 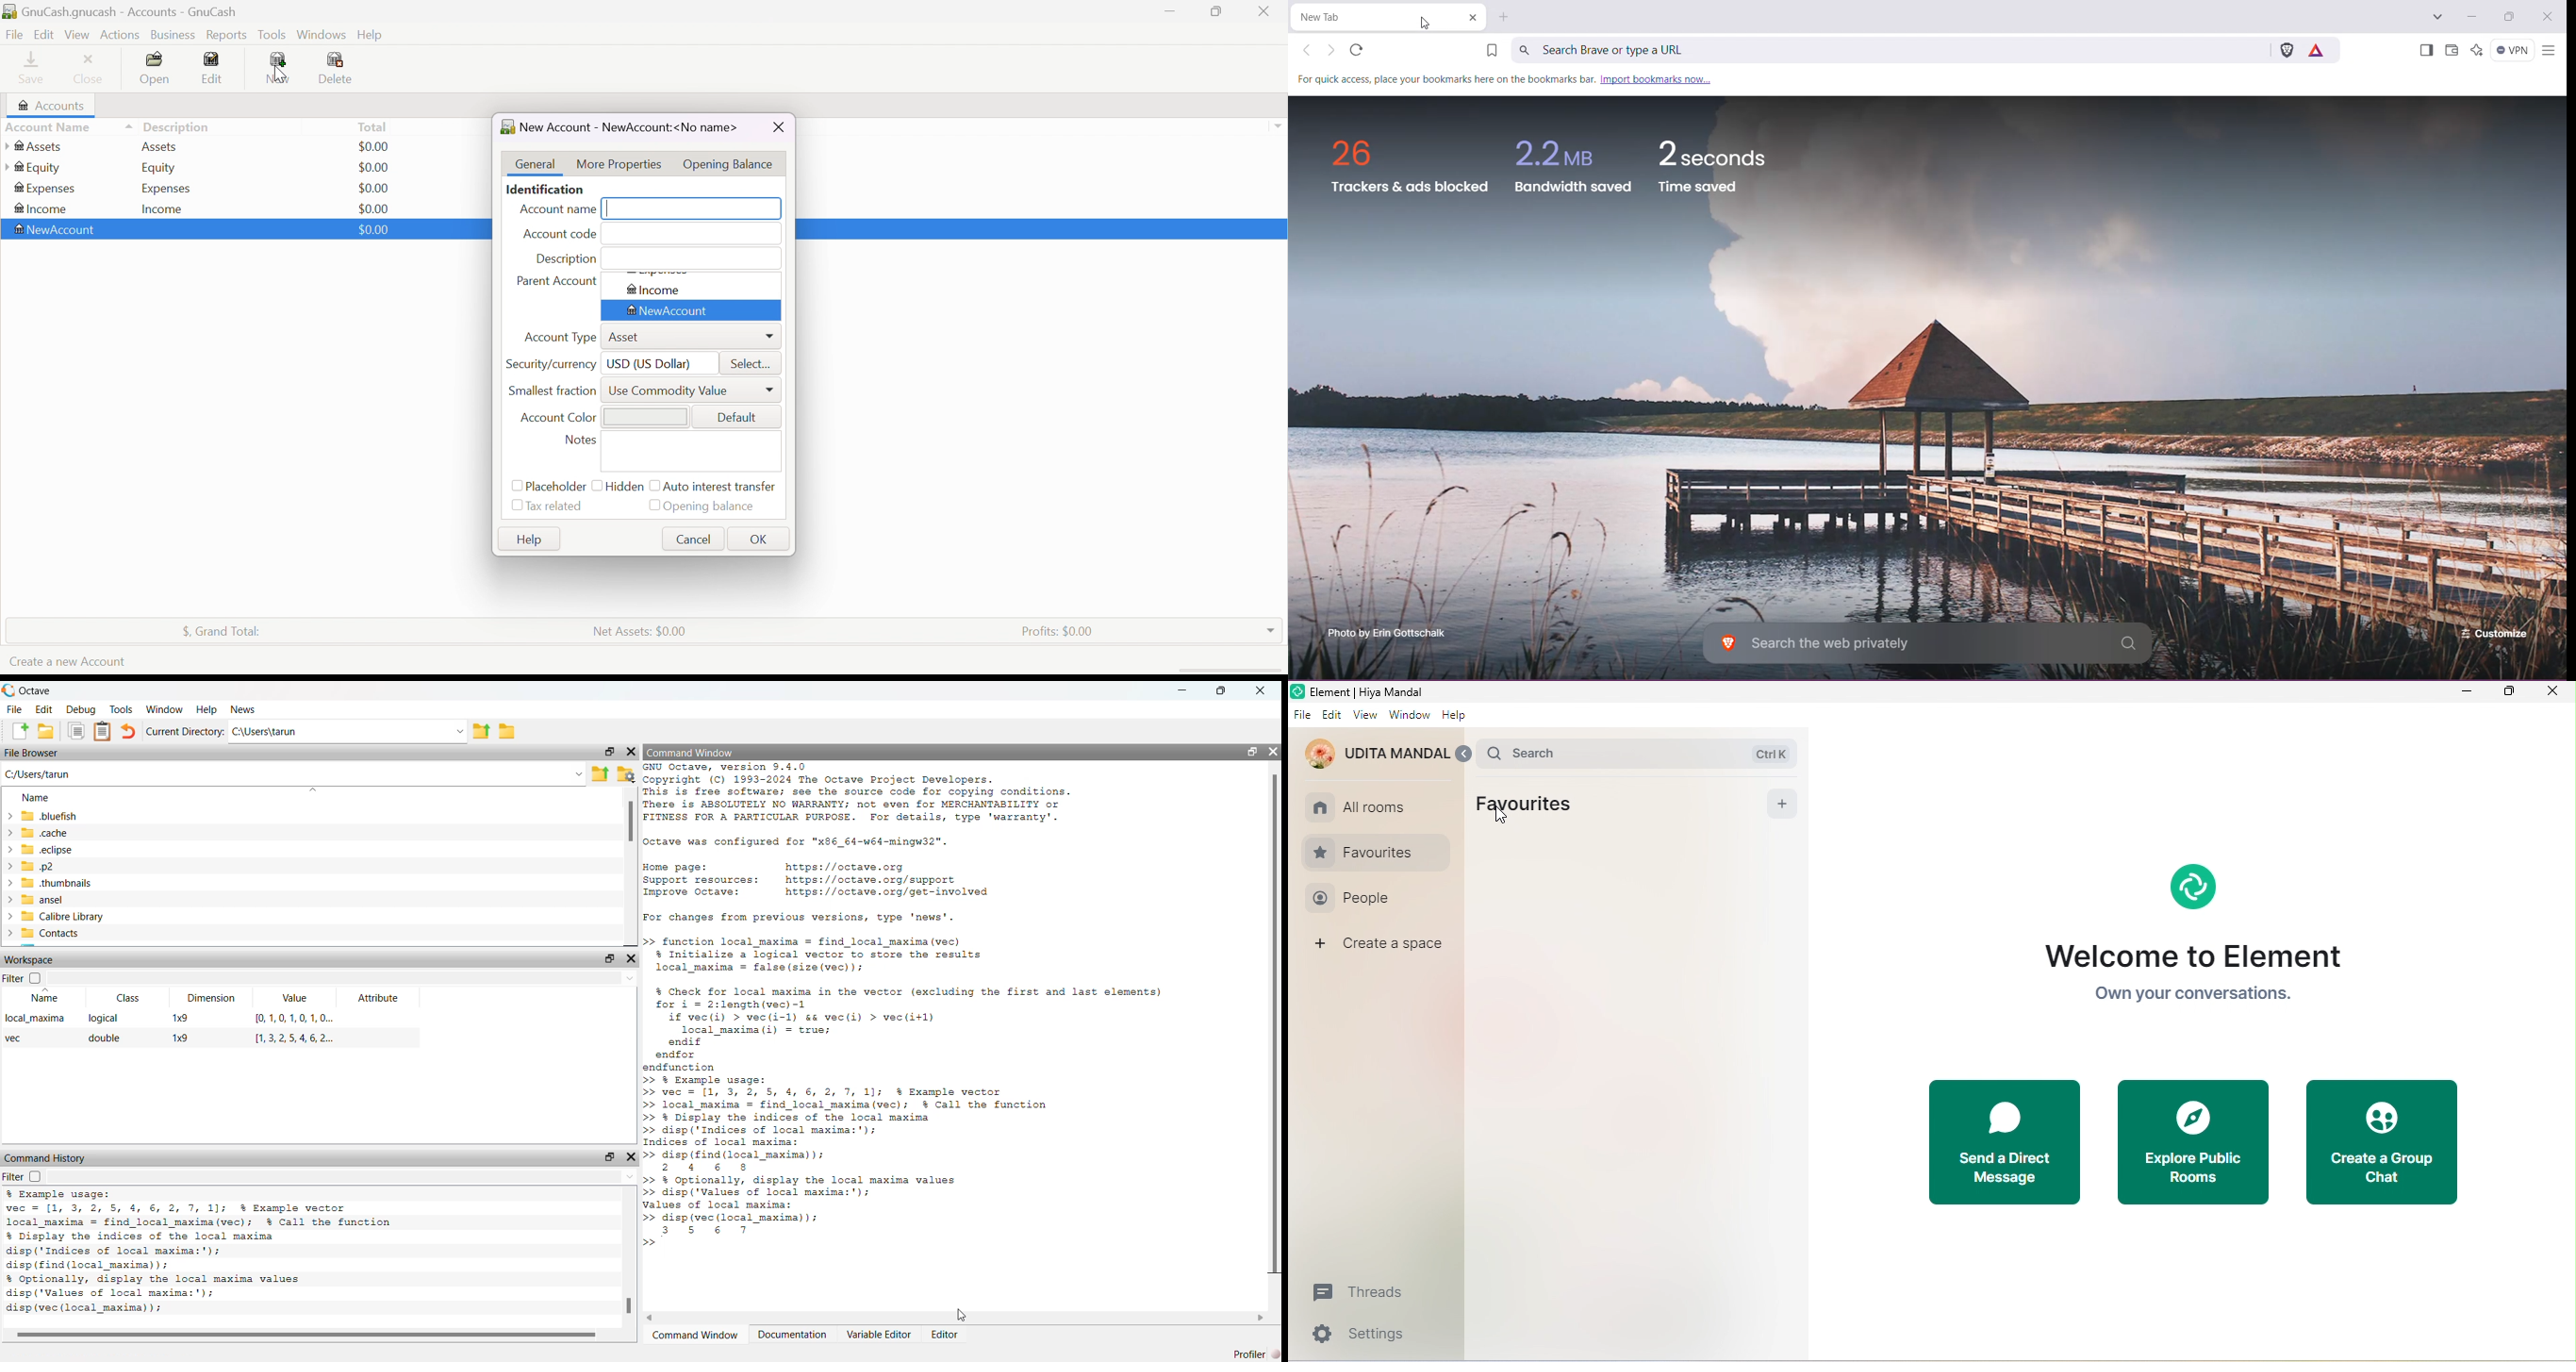 I want to click on Cursor, so click(x=1424, y=20).